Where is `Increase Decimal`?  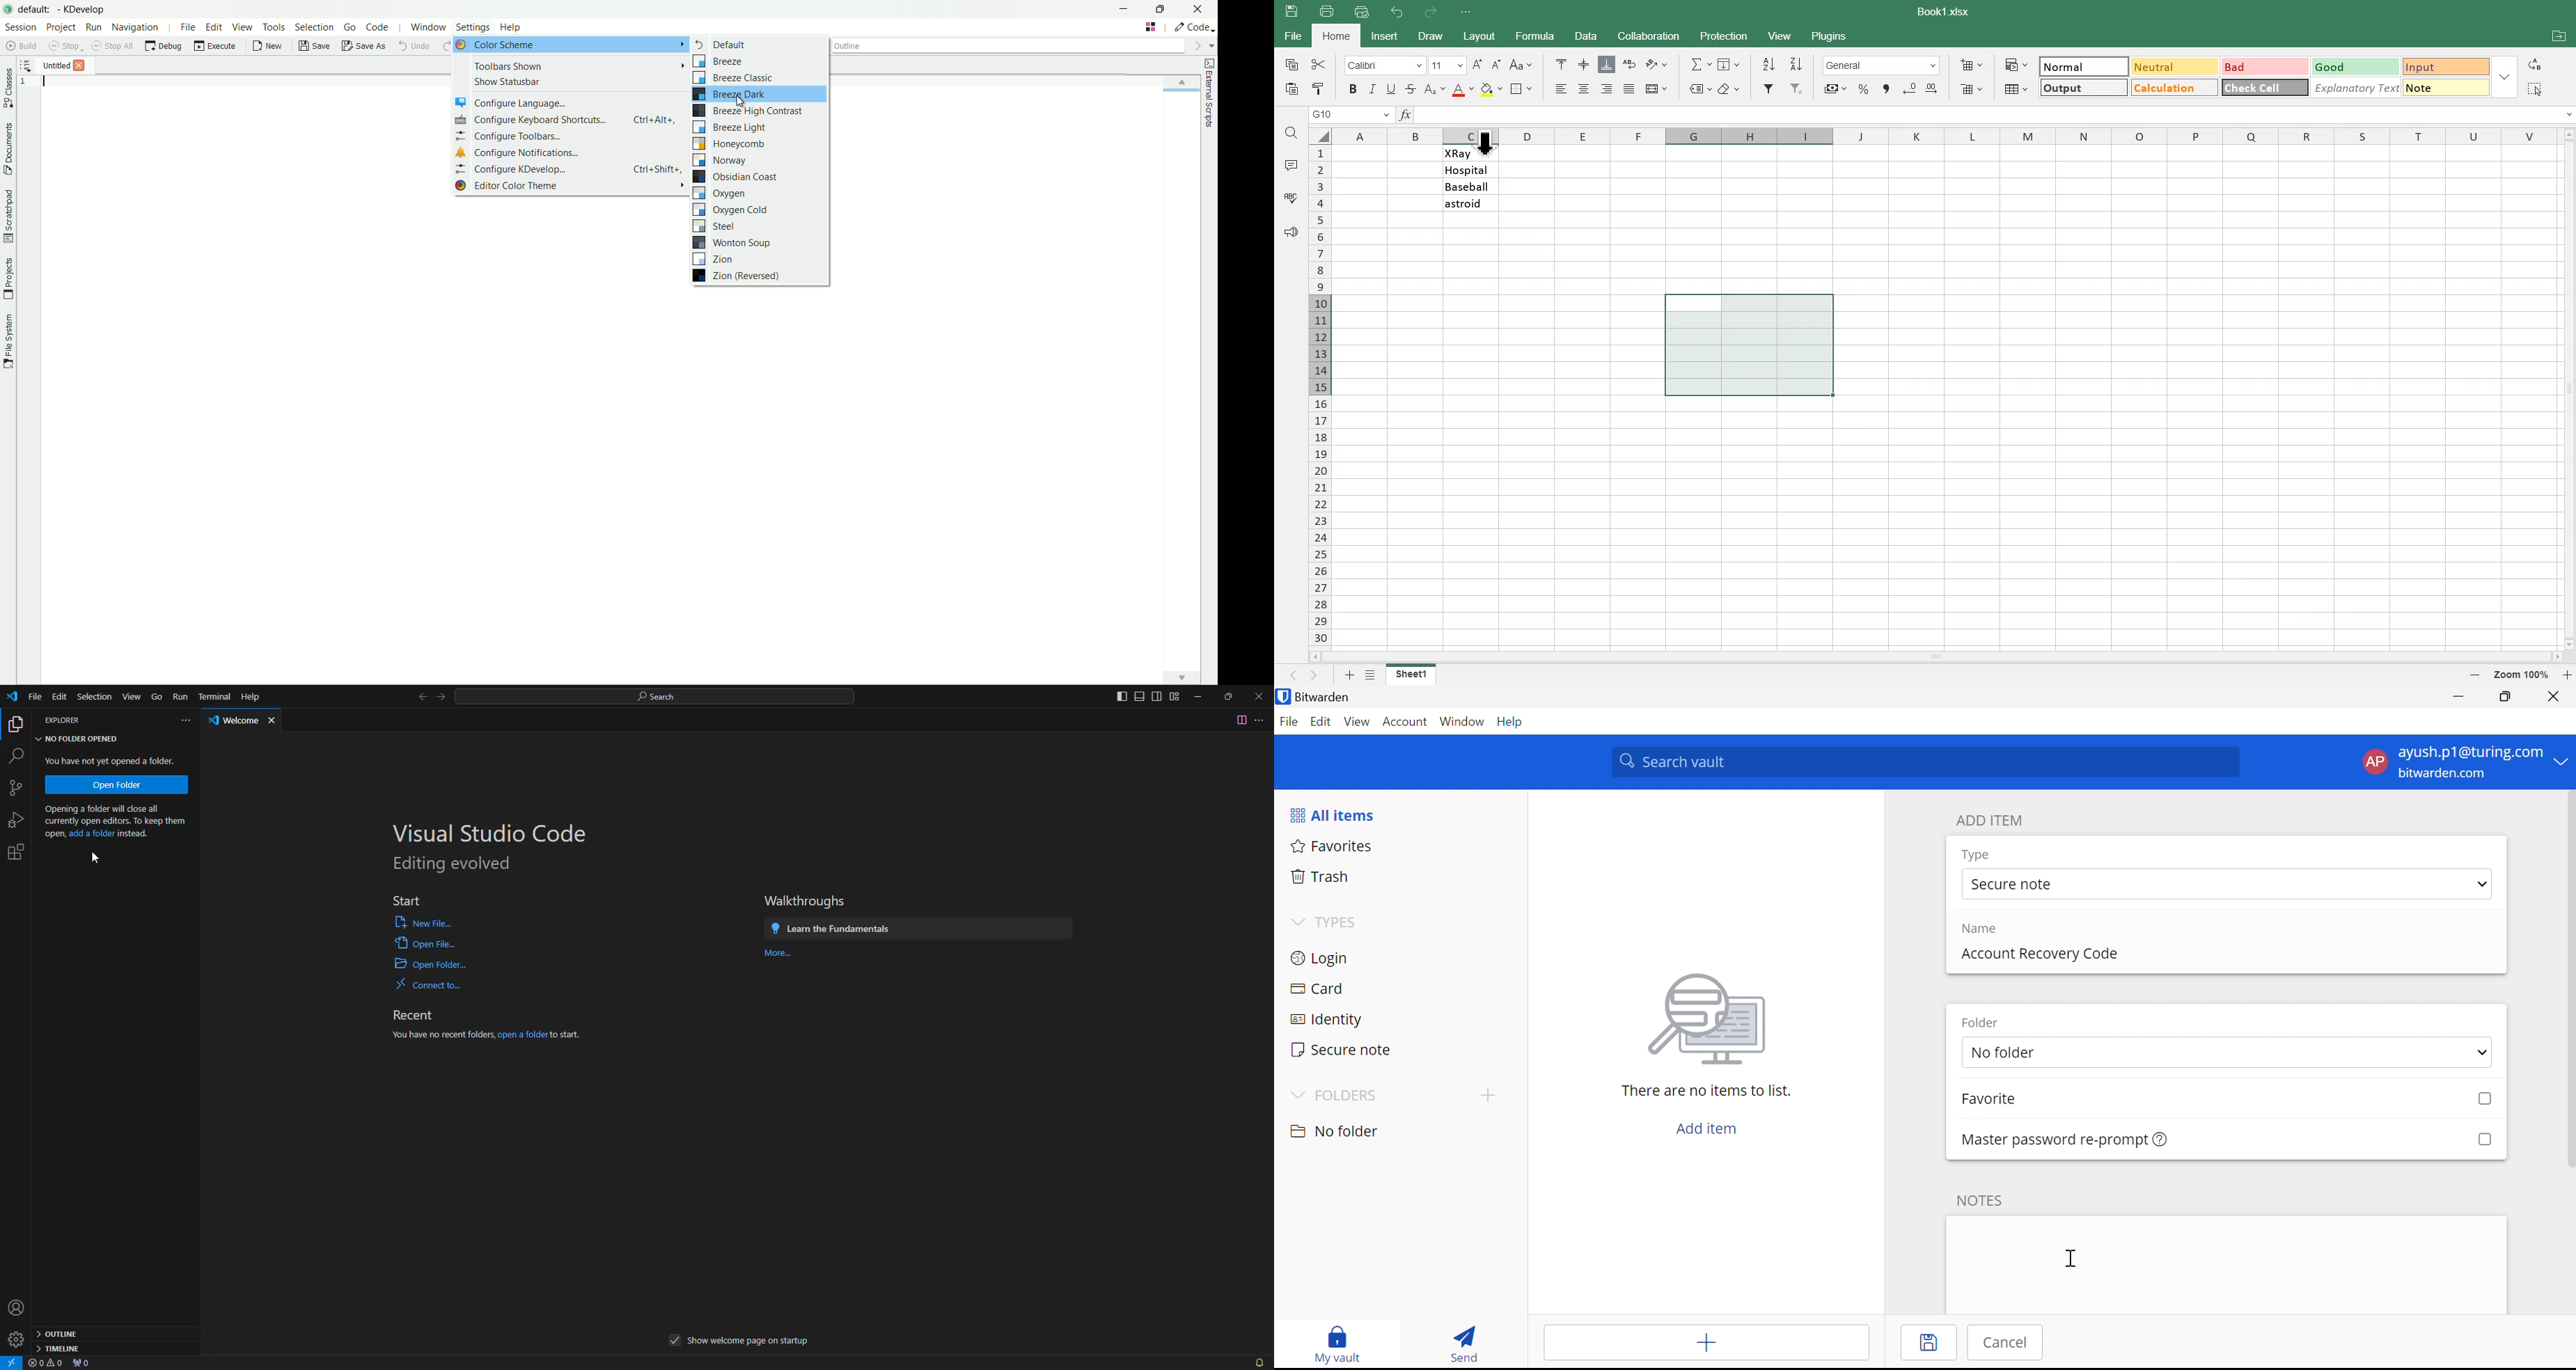
Increase Decimal is located at coordinates (1934, 89).